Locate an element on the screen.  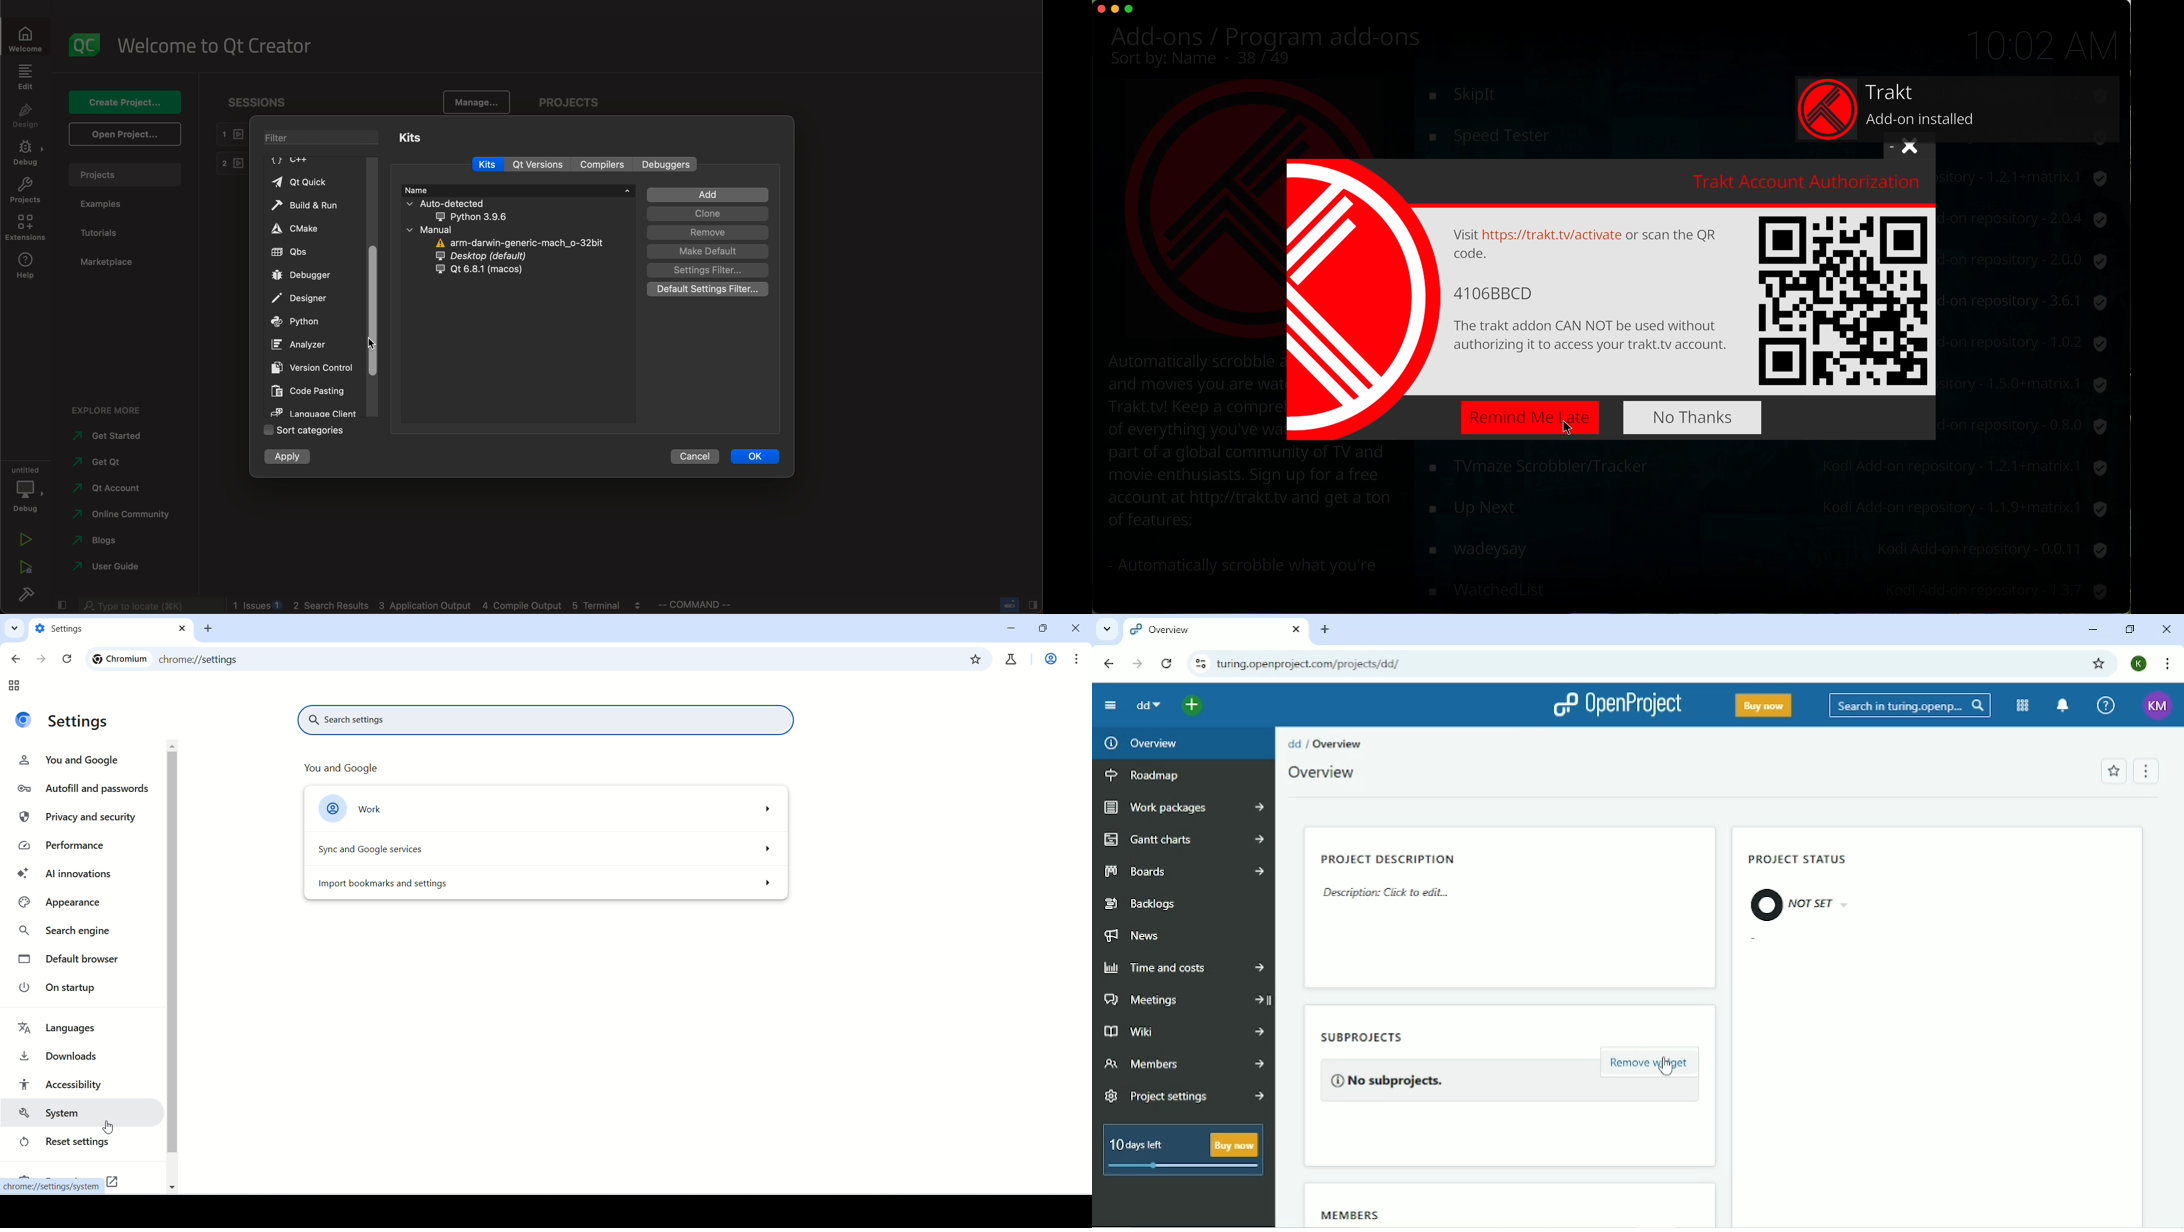
on key up is located at coordinates (374, 343).